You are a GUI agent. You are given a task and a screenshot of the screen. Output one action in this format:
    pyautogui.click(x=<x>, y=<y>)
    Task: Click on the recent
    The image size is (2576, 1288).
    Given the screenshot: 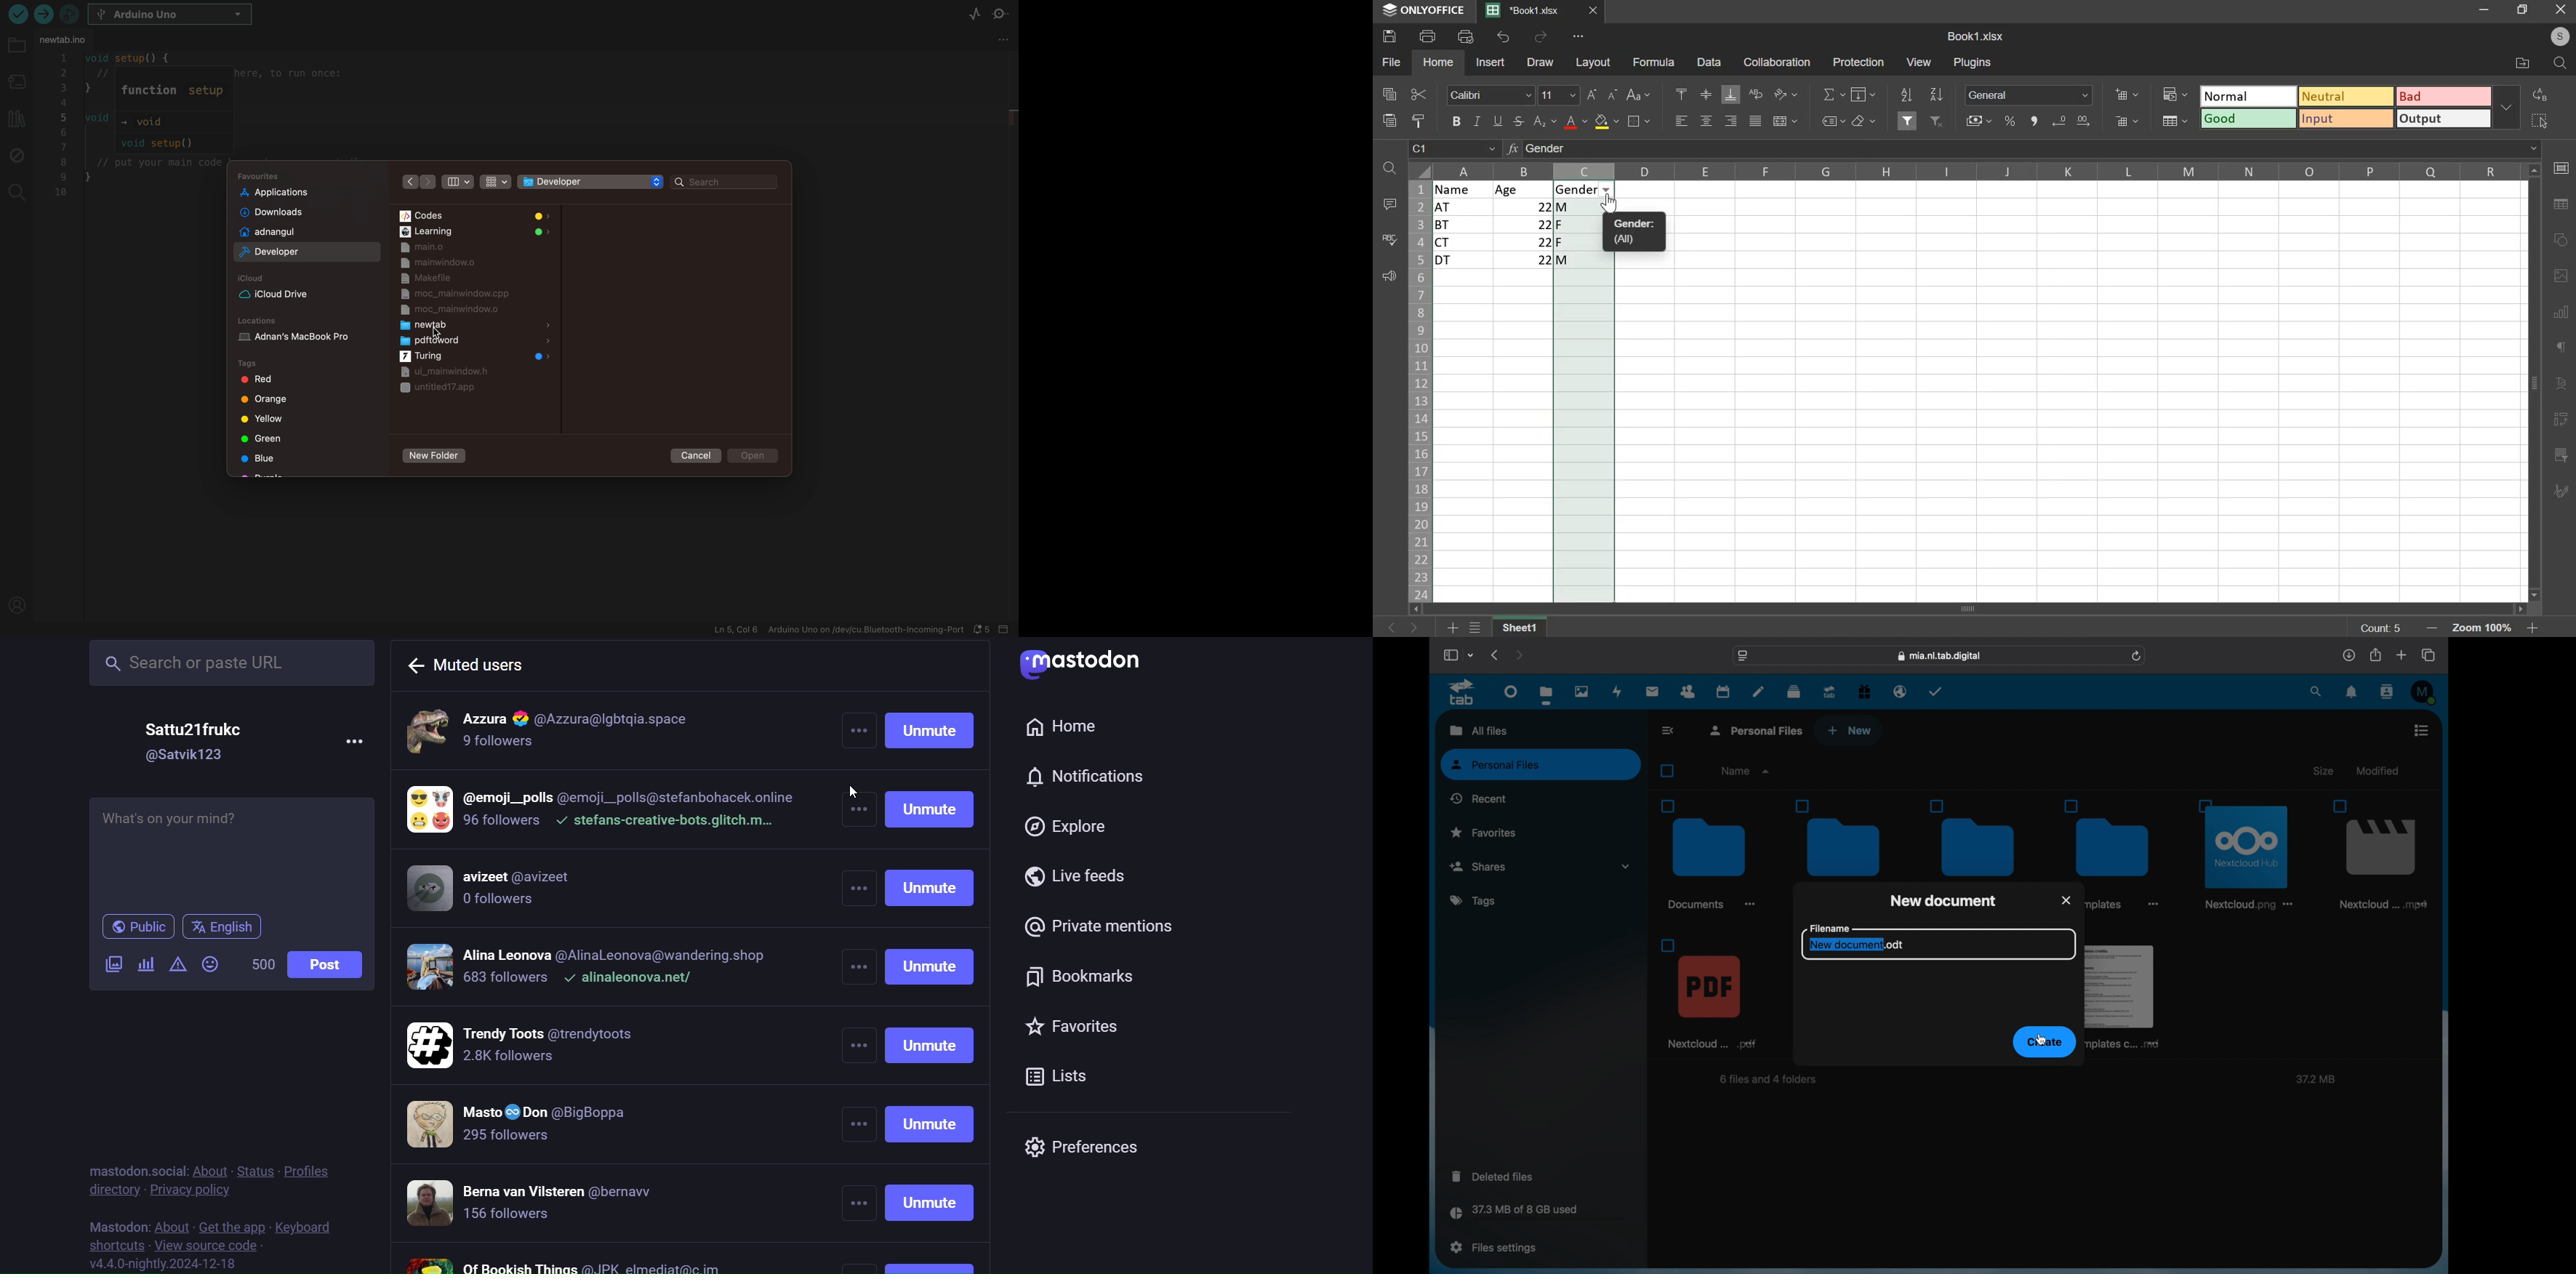 What is the action you would take?
    pyautogui.click(x=1478, y=798)
    